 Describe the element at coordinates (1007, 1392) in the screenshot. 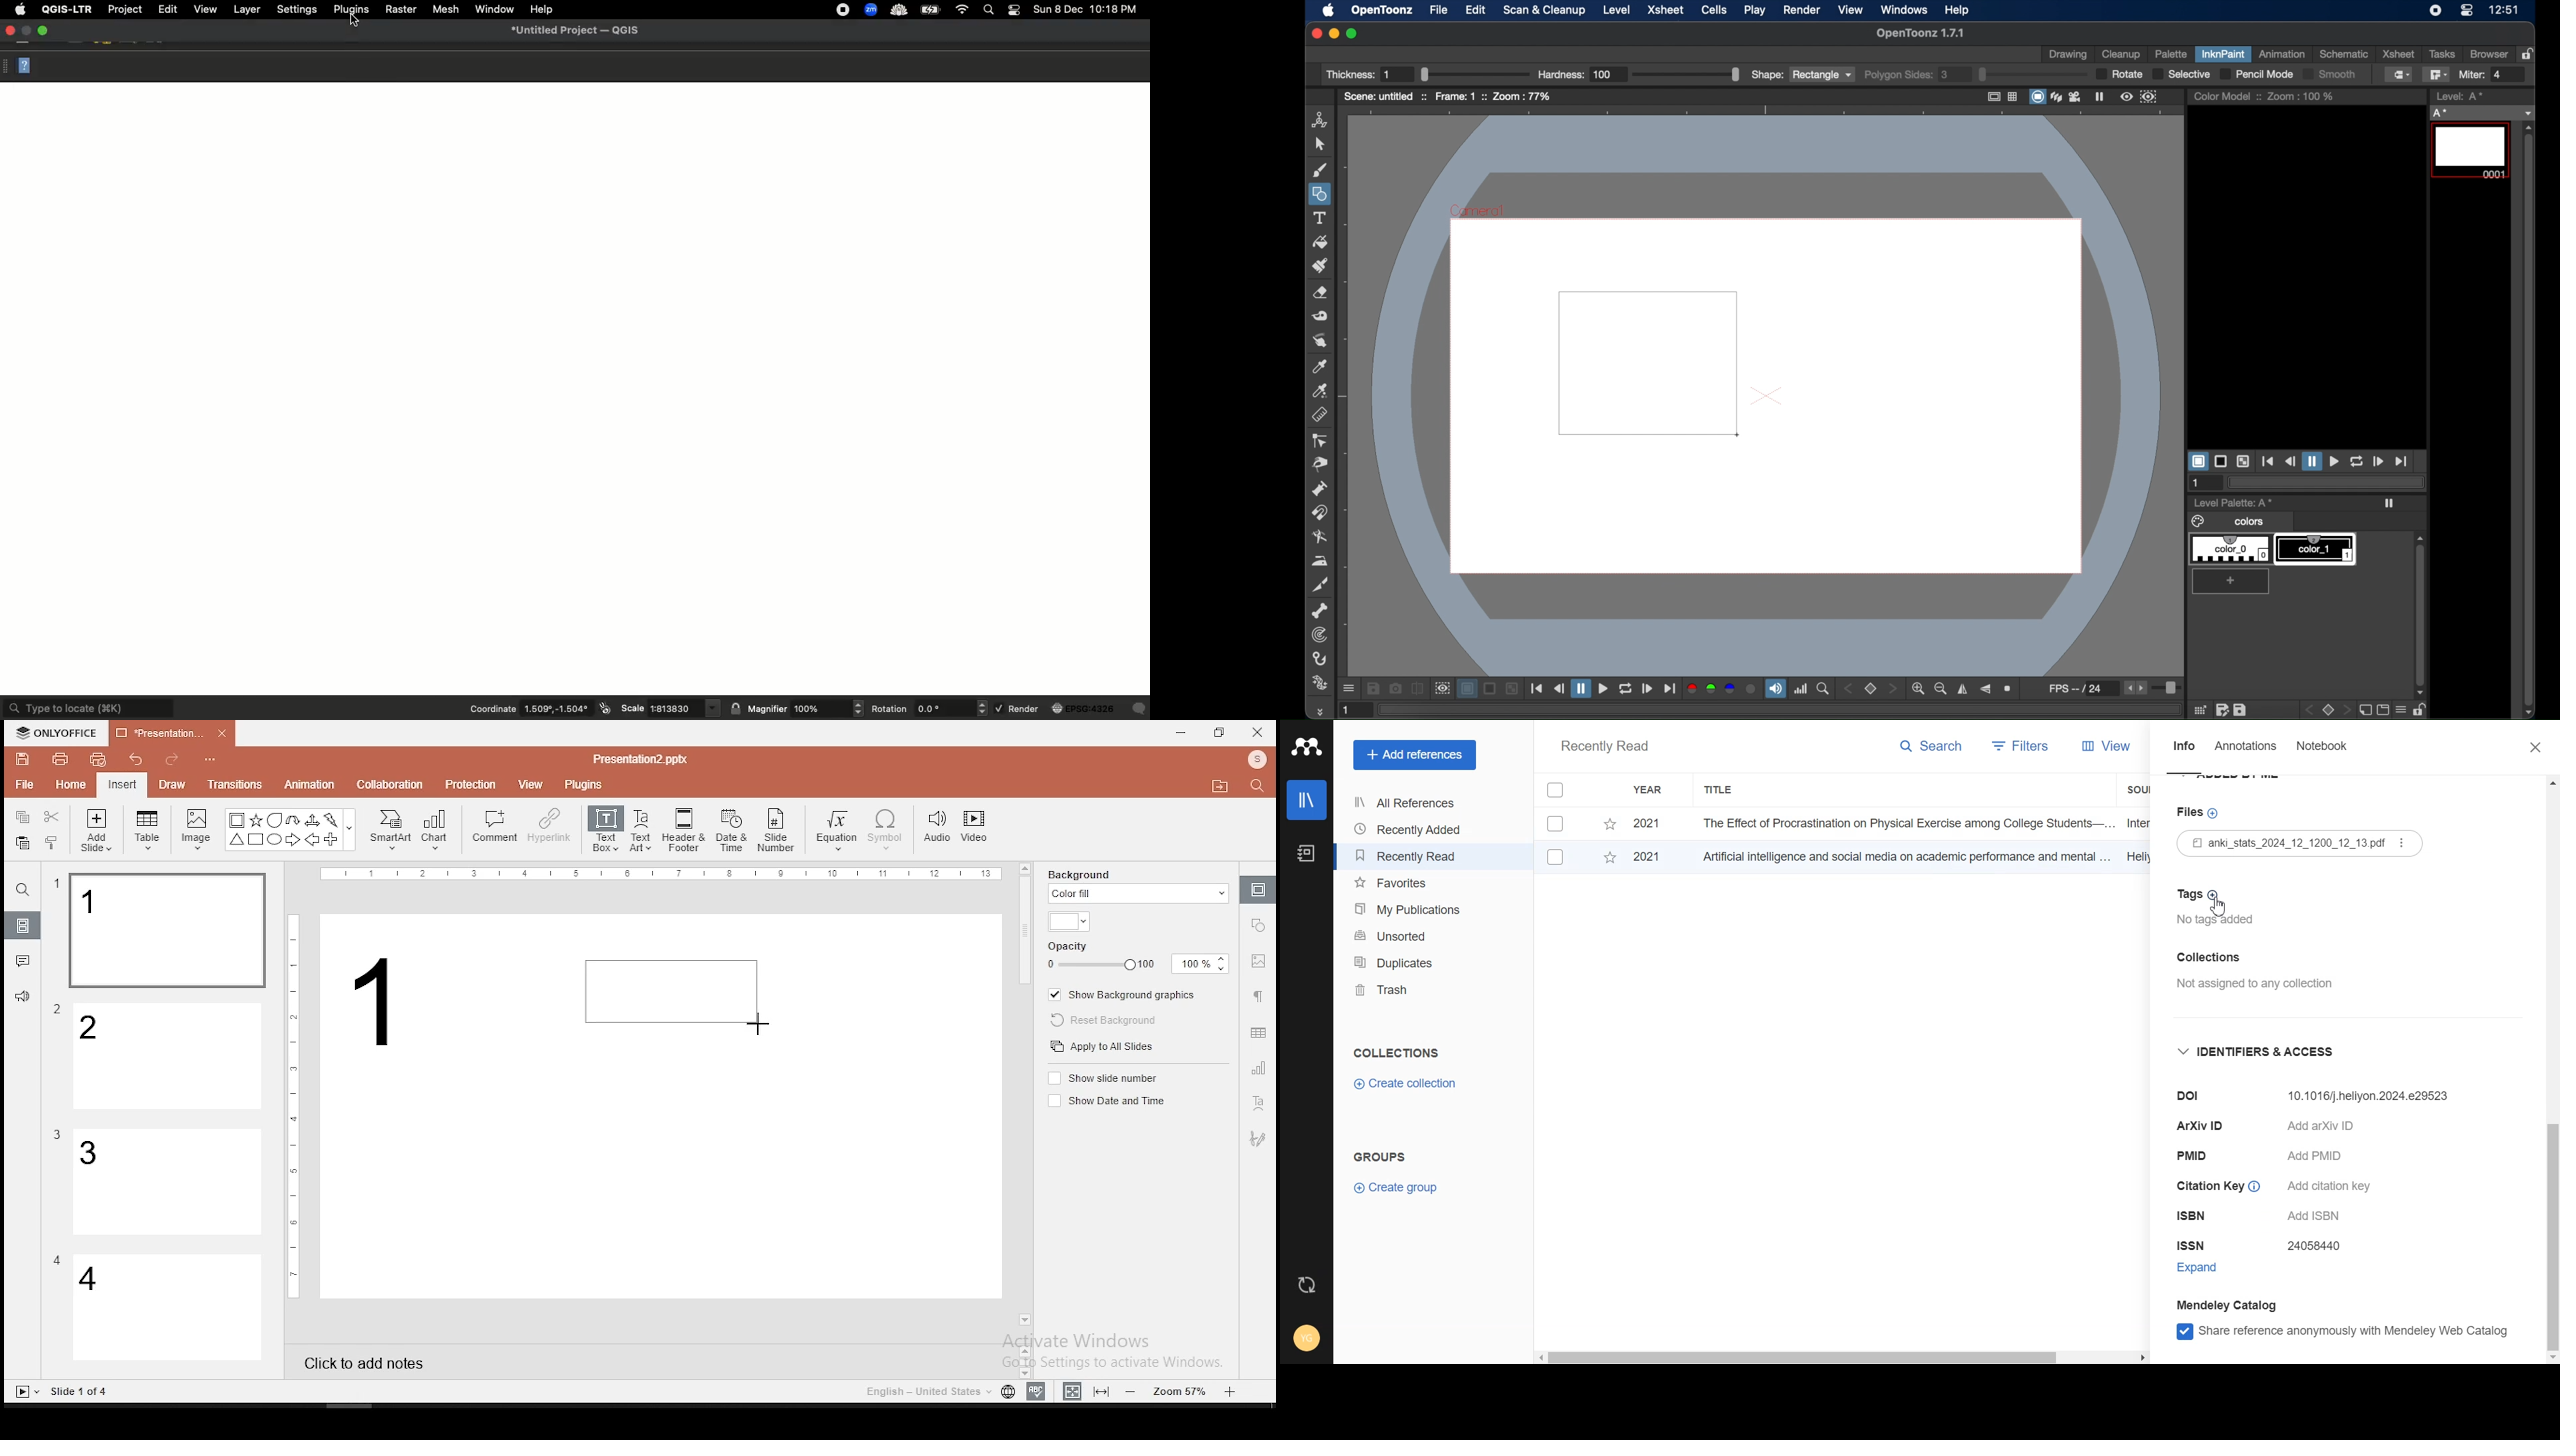

I see `language` at that location.